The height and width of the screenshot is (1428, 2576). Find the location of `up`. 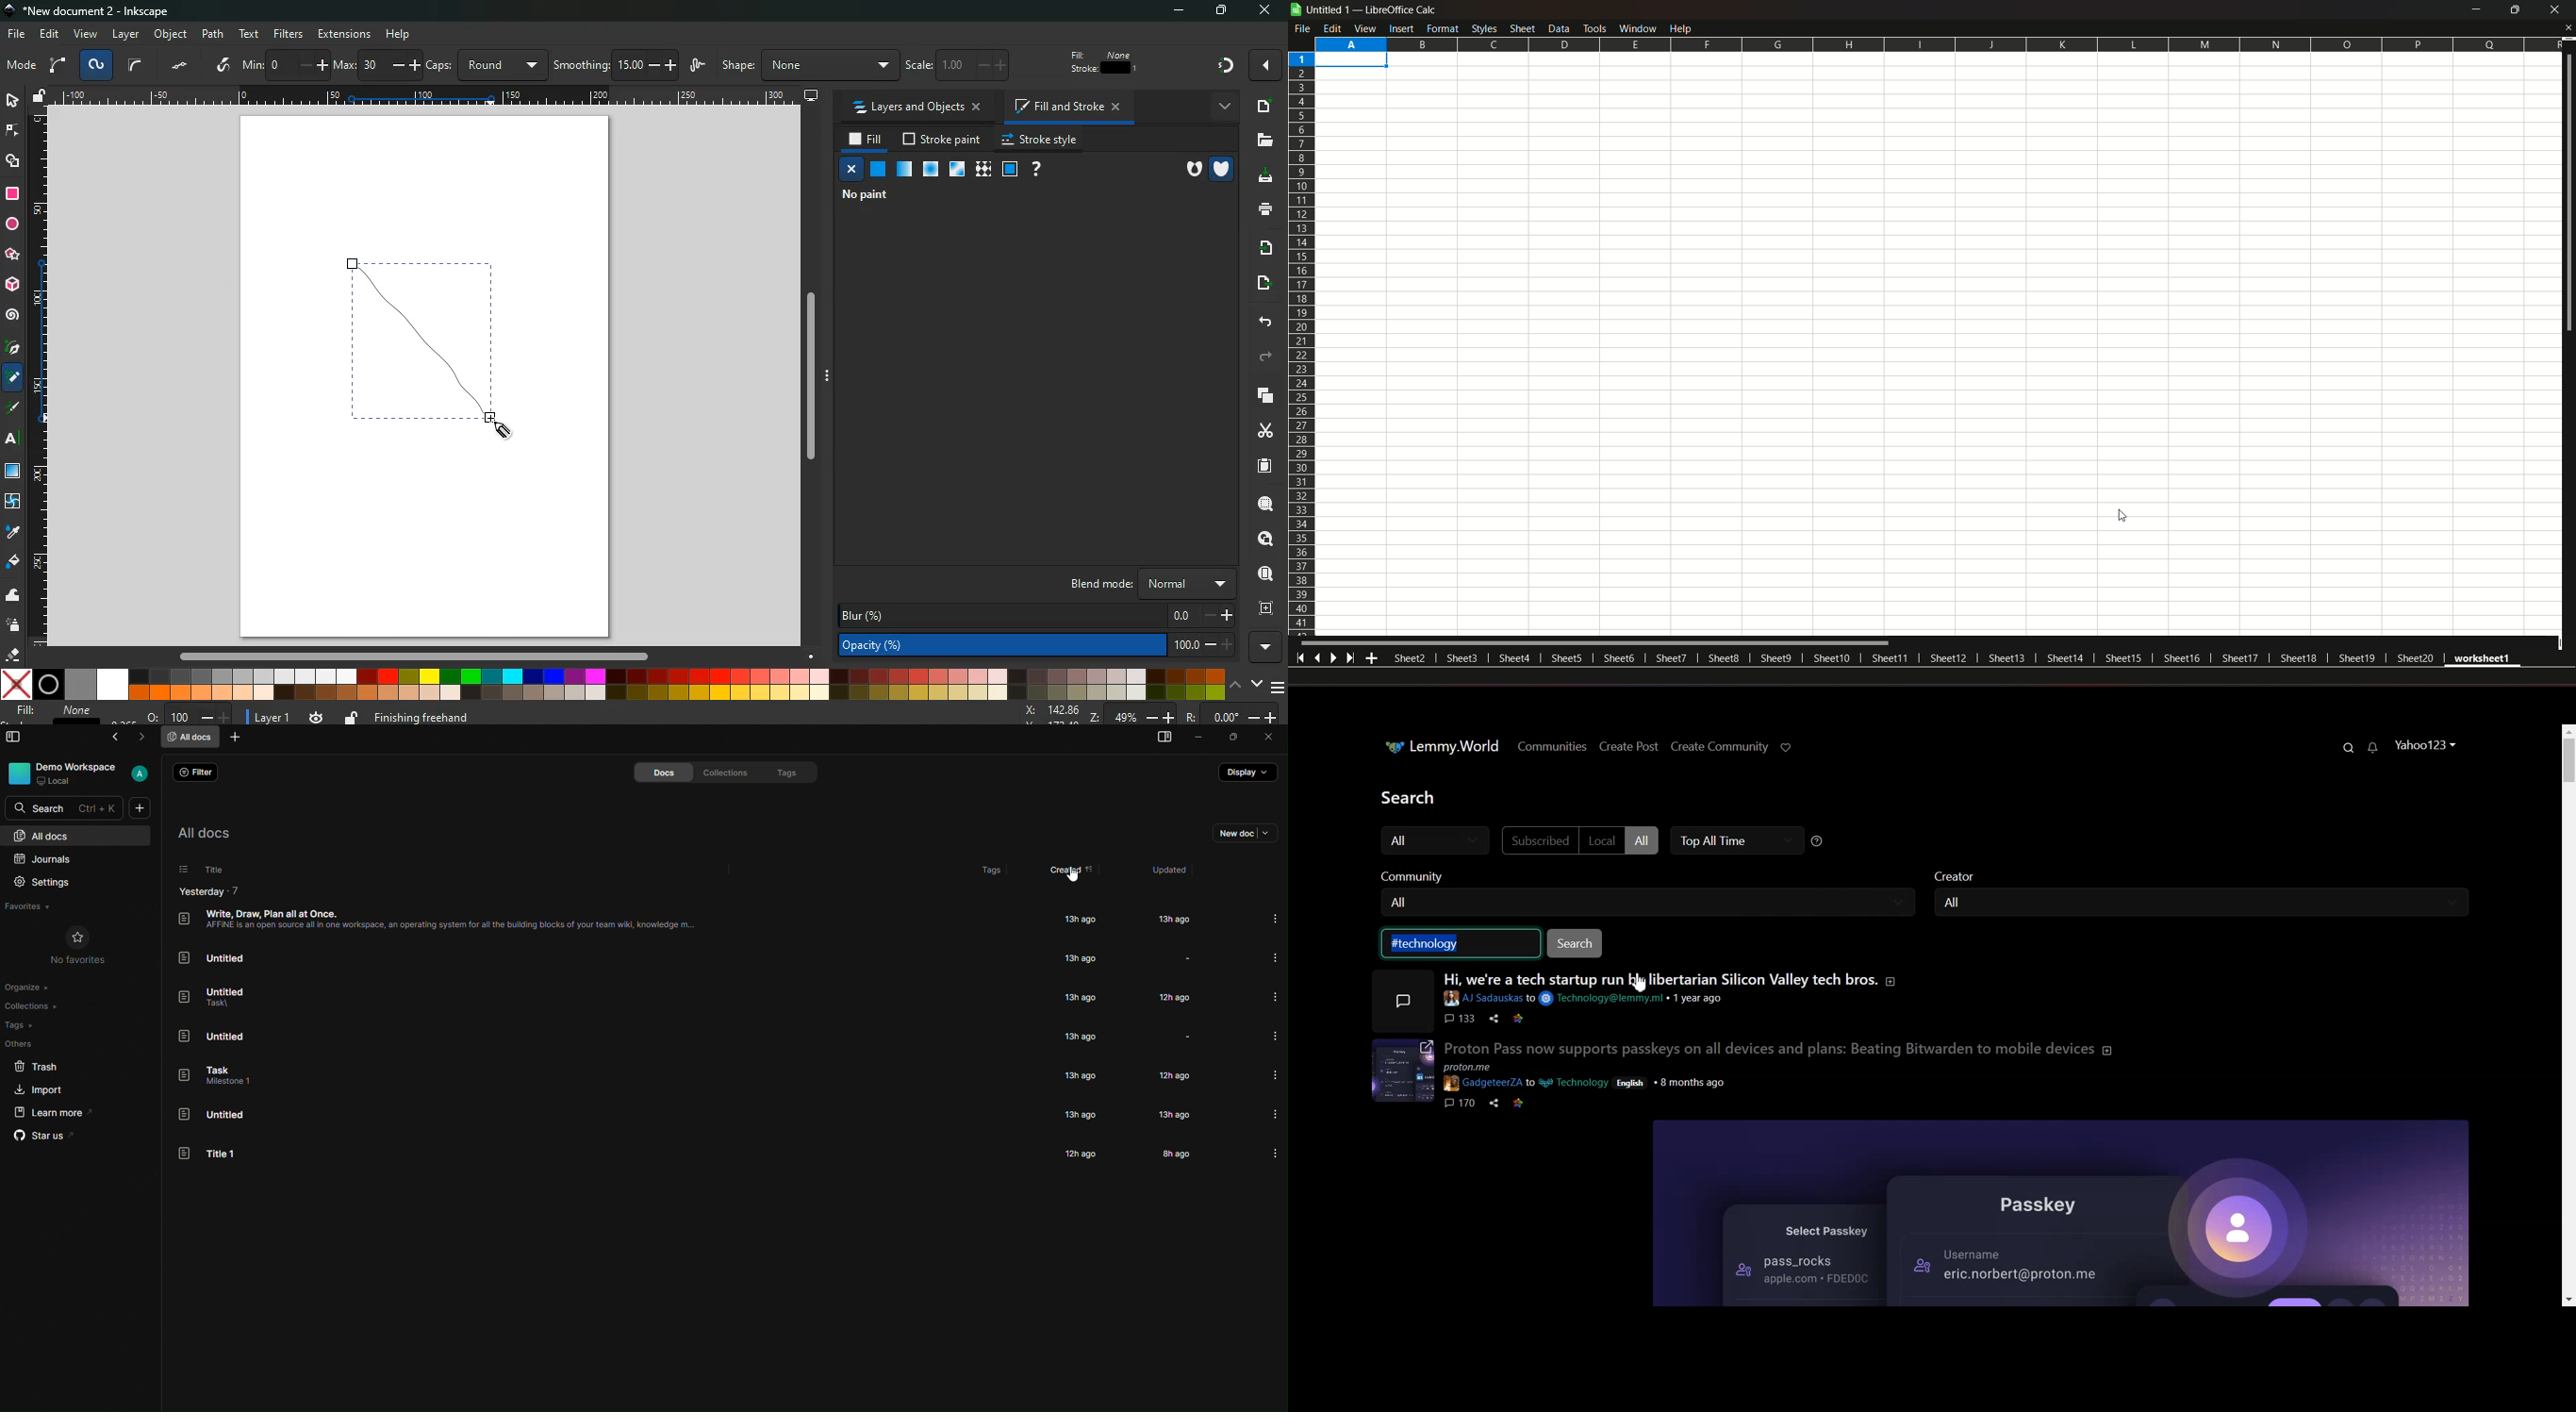

up is located at coordinates (1235, 686).